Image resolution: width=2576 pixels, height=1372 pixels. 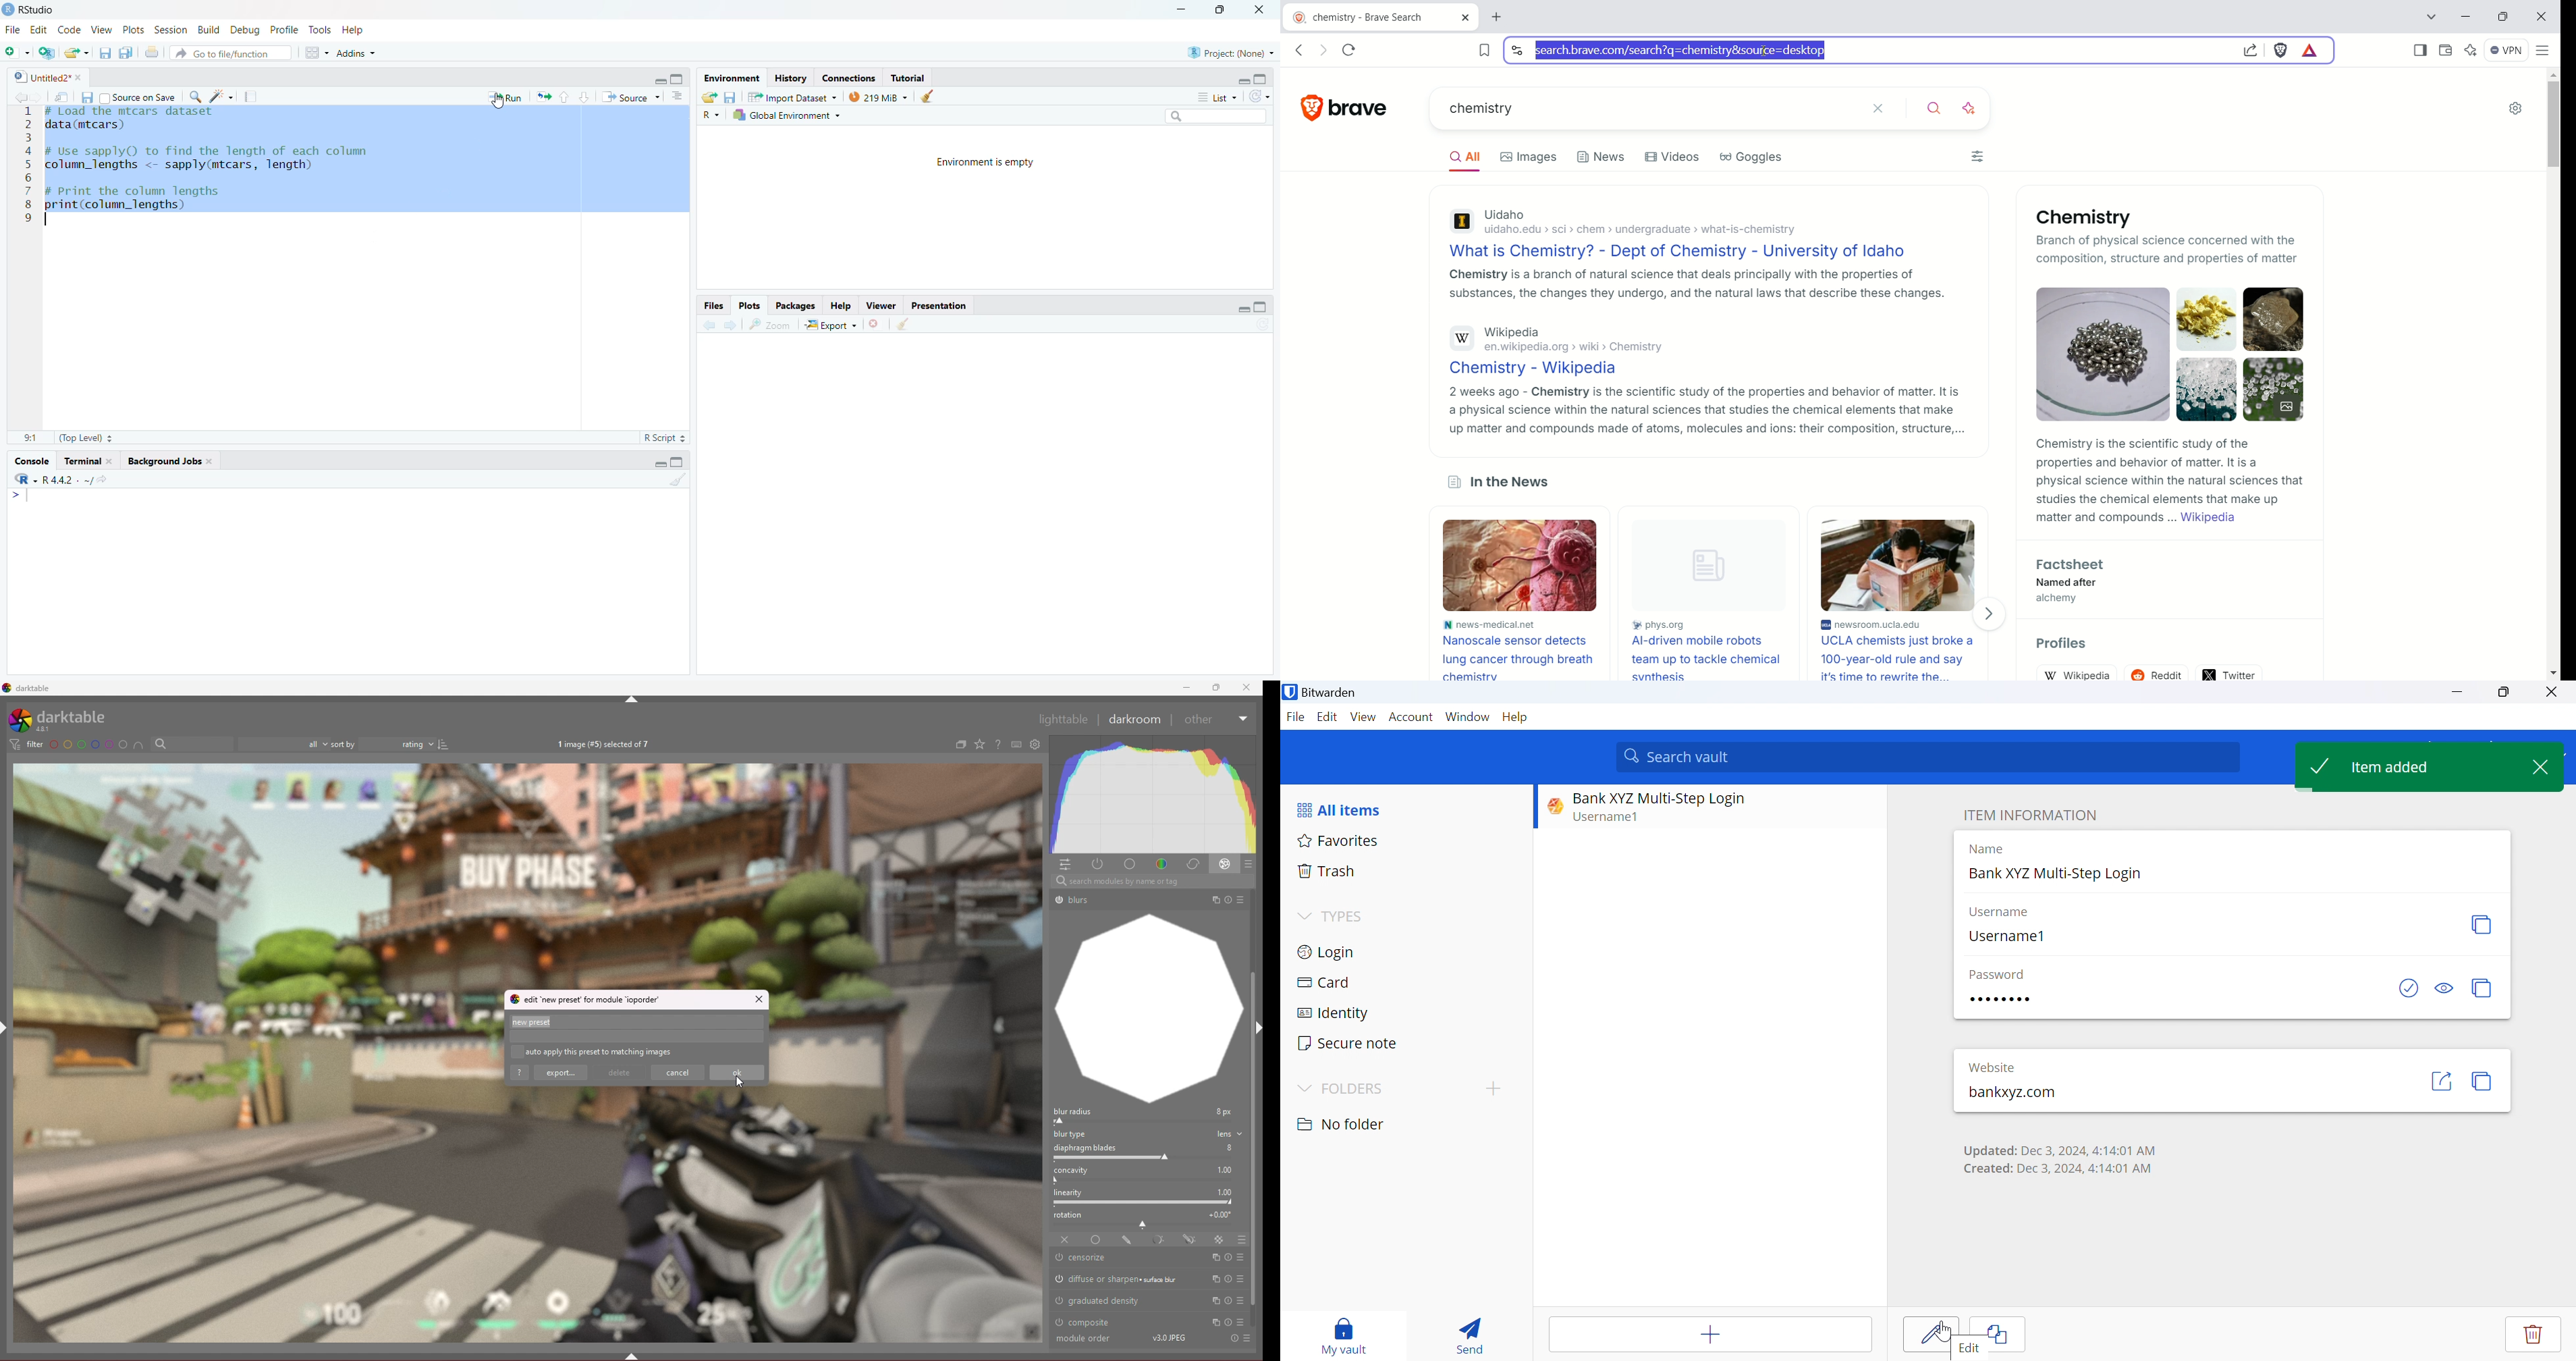 What do you see at coordinates (2457, 693) in the screenshot?
I see `Minimize` at bounding box center [2457, 693].